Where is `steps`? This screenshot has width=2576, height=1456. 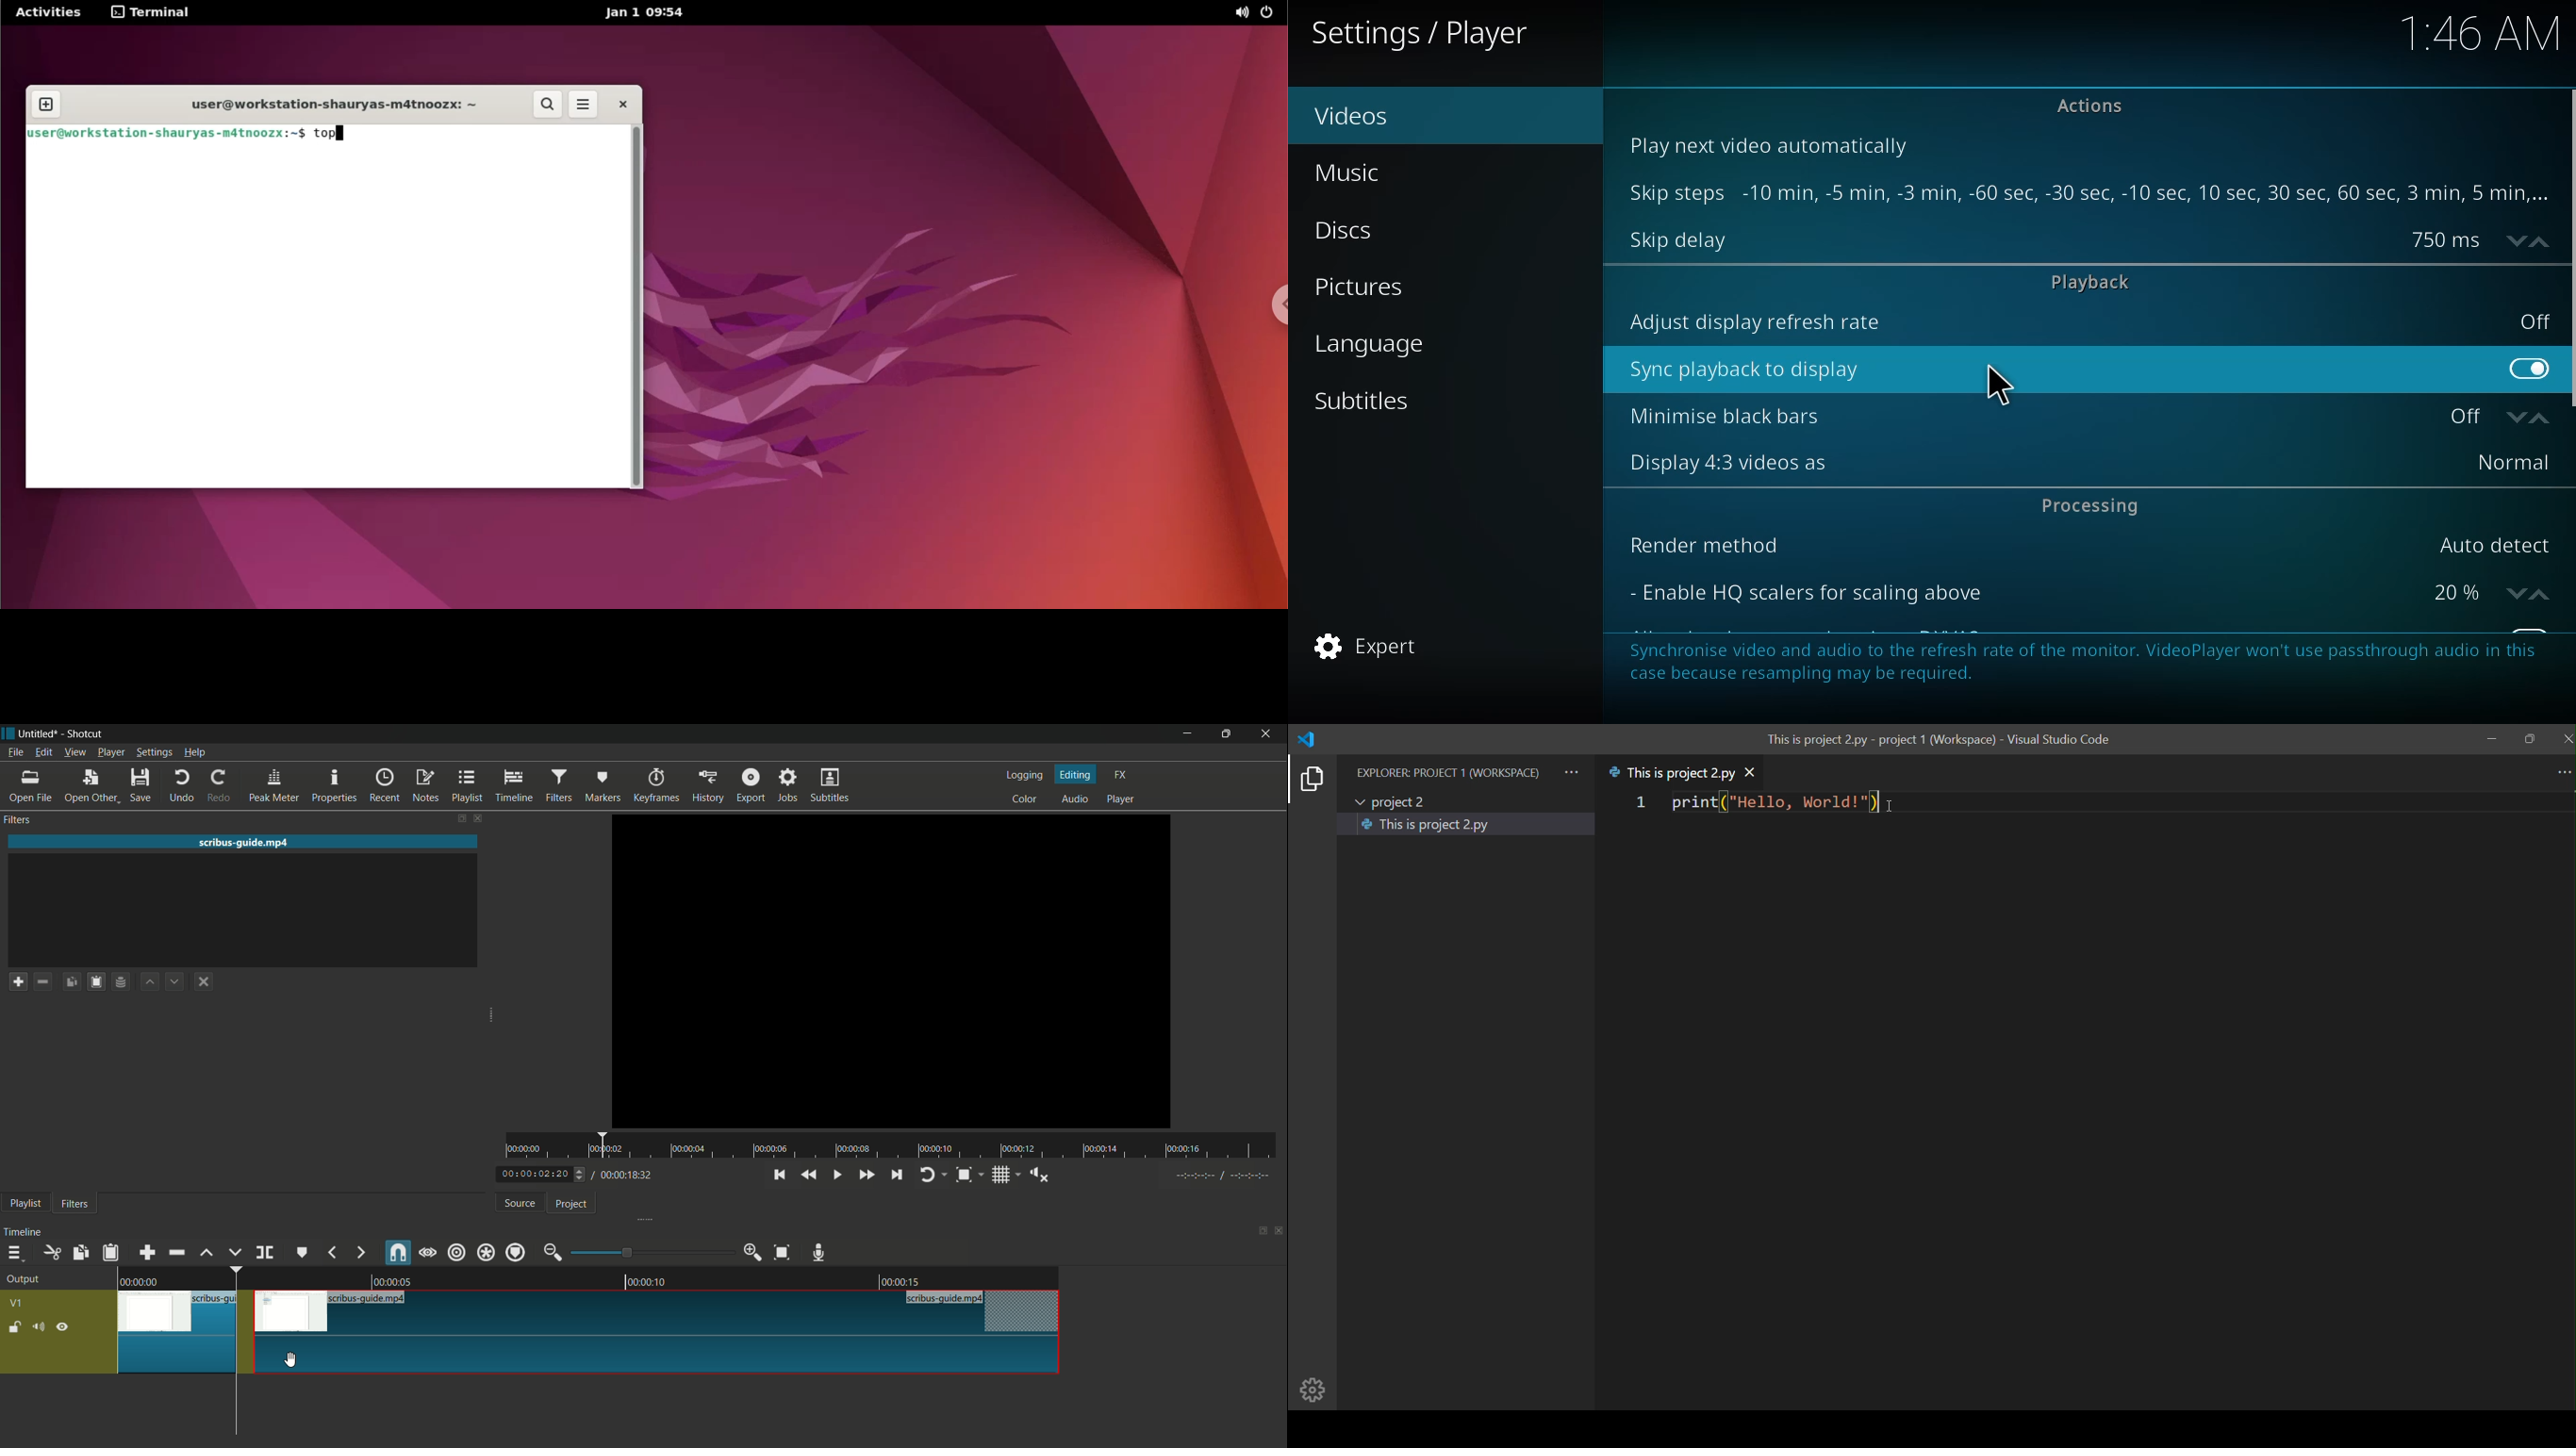 steps is located at coordinates (2152, 192).